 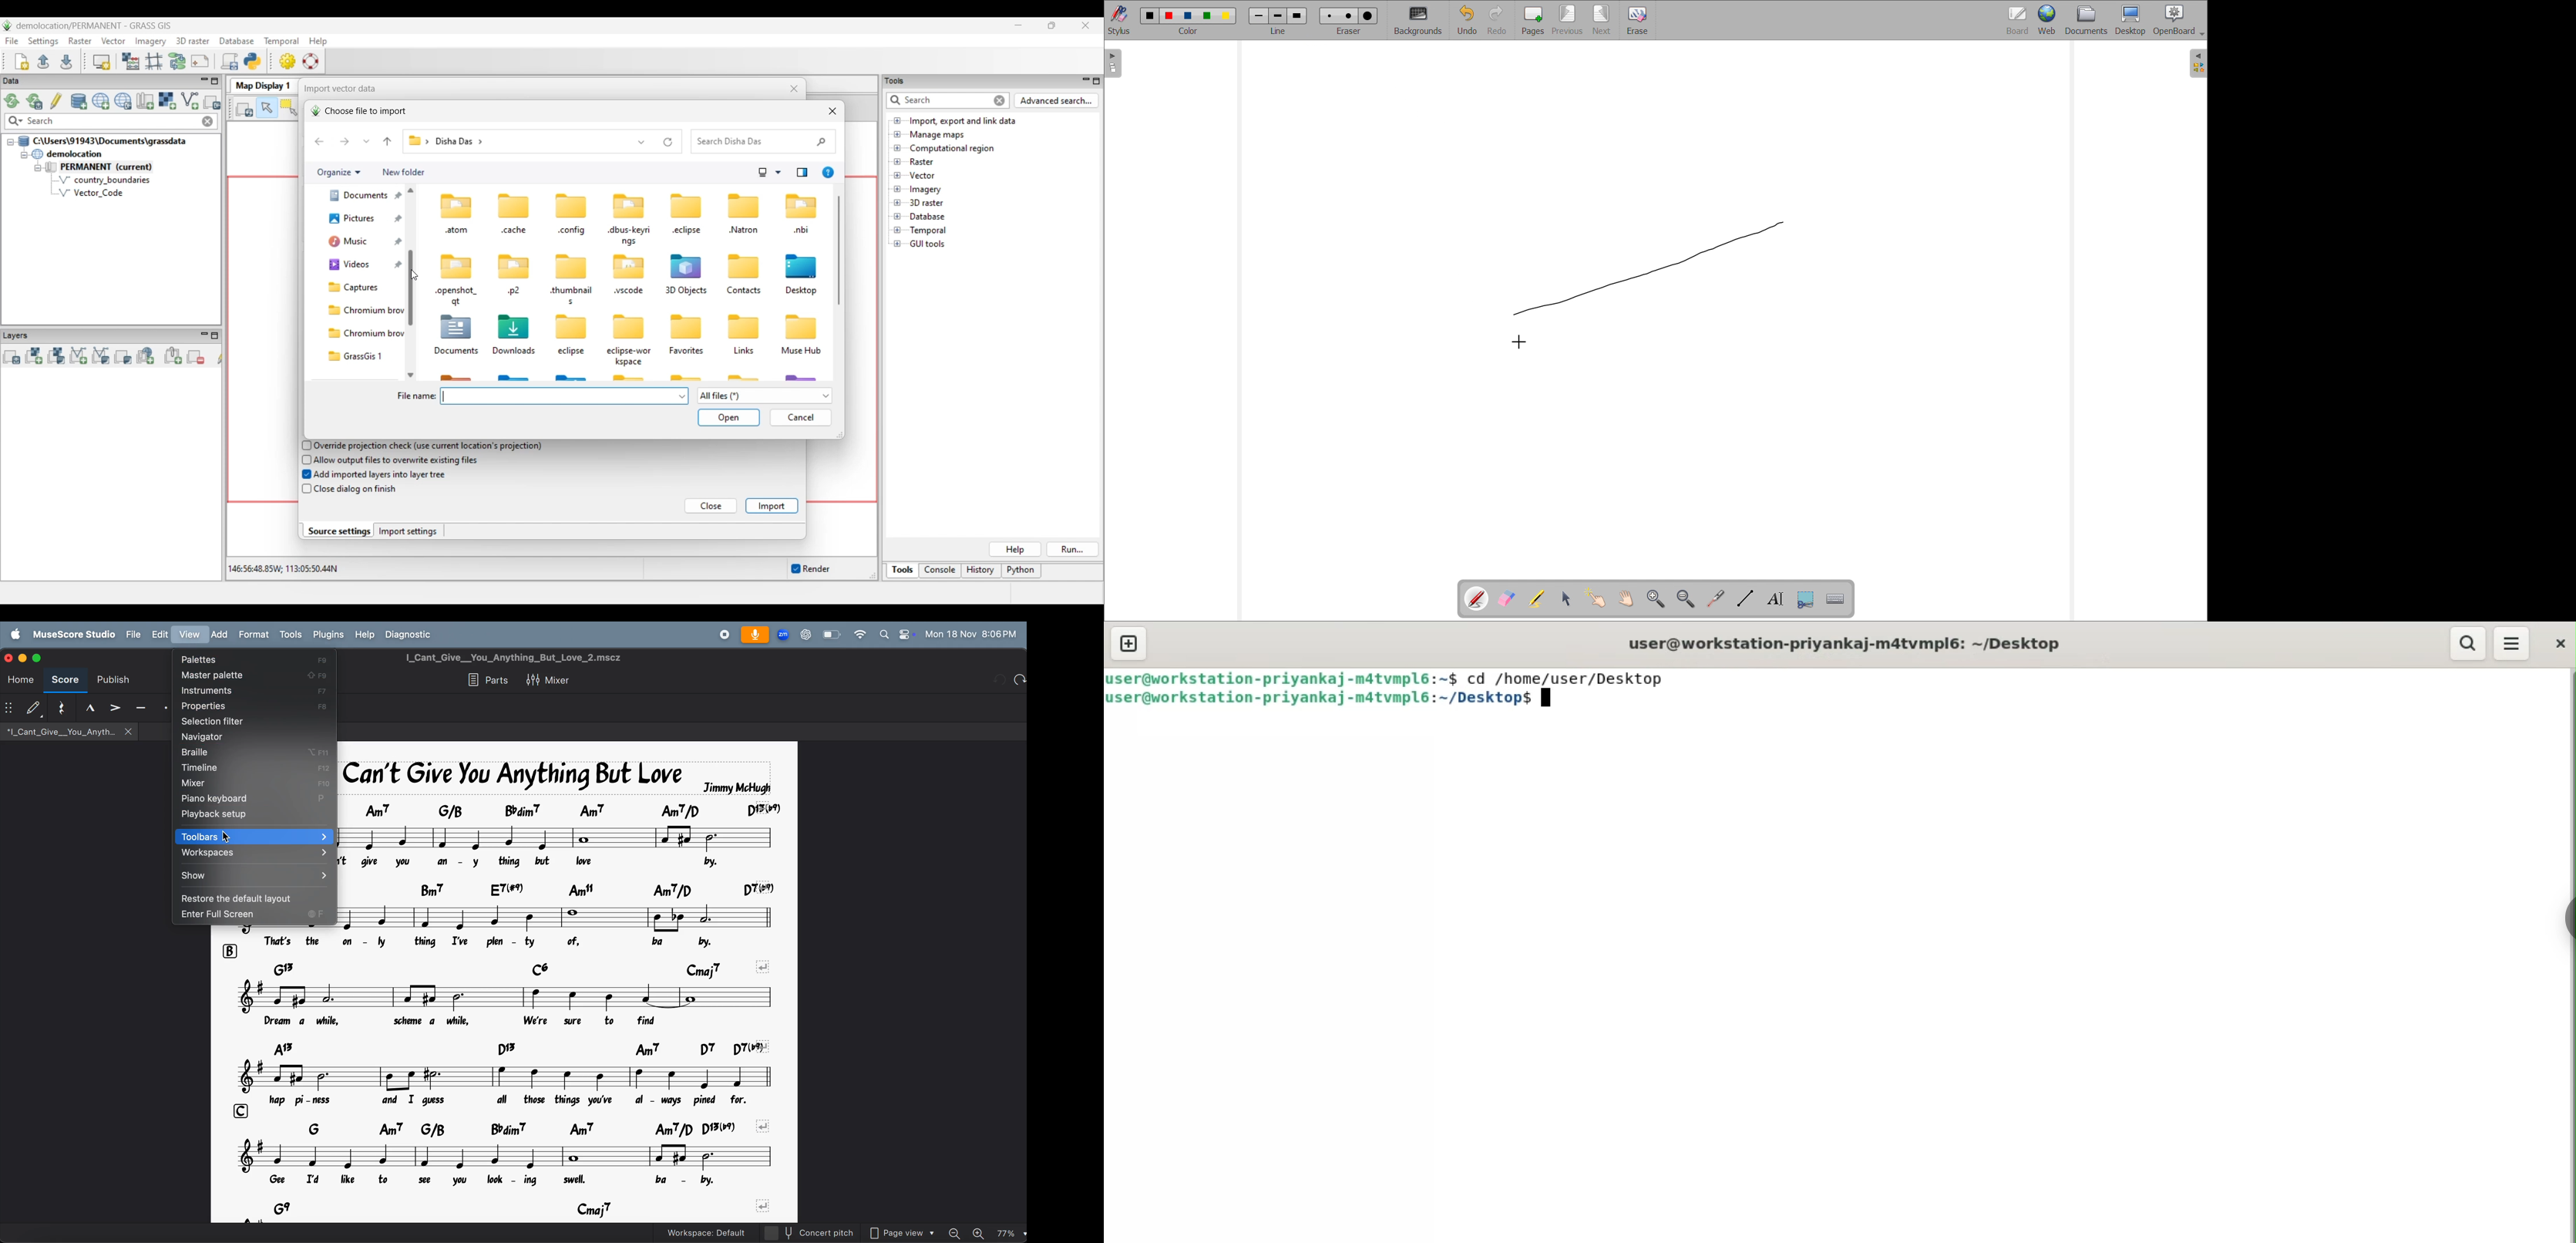 What do you see at coordinates (1260, 17) in the screenshot?
I see `line width size` at bounding box center [1260, 17].